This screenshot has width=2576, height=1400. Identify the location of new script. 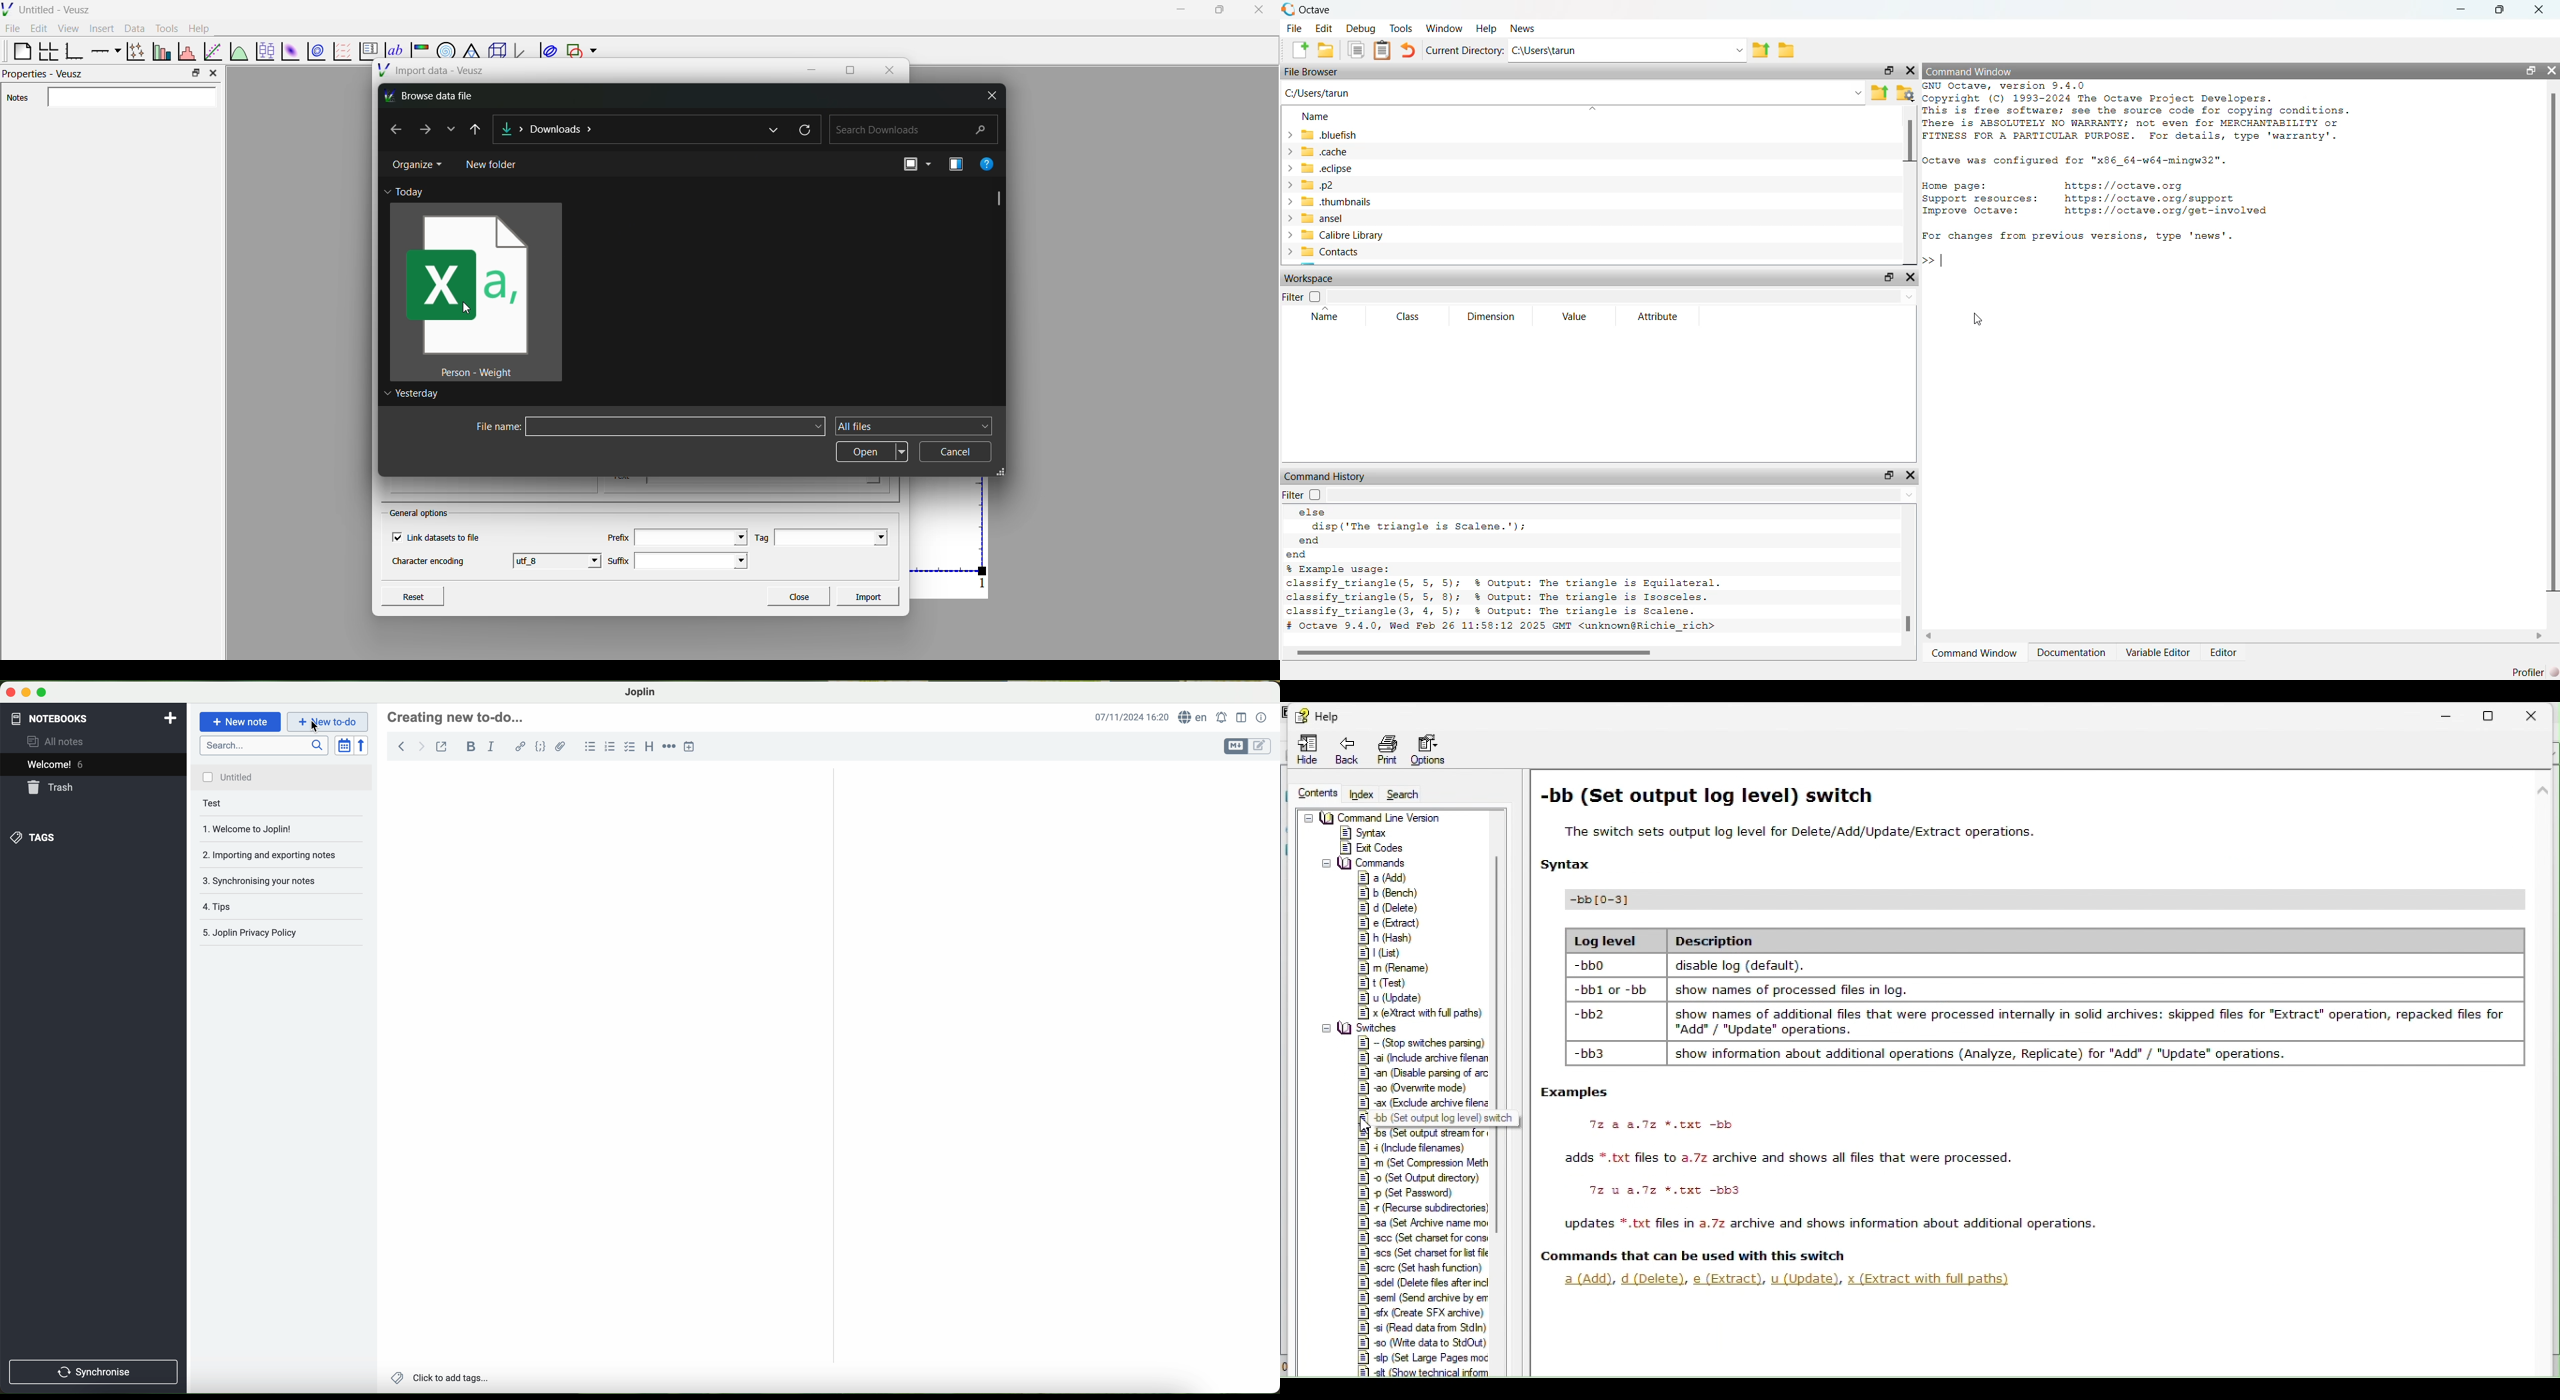
(1296, 50).